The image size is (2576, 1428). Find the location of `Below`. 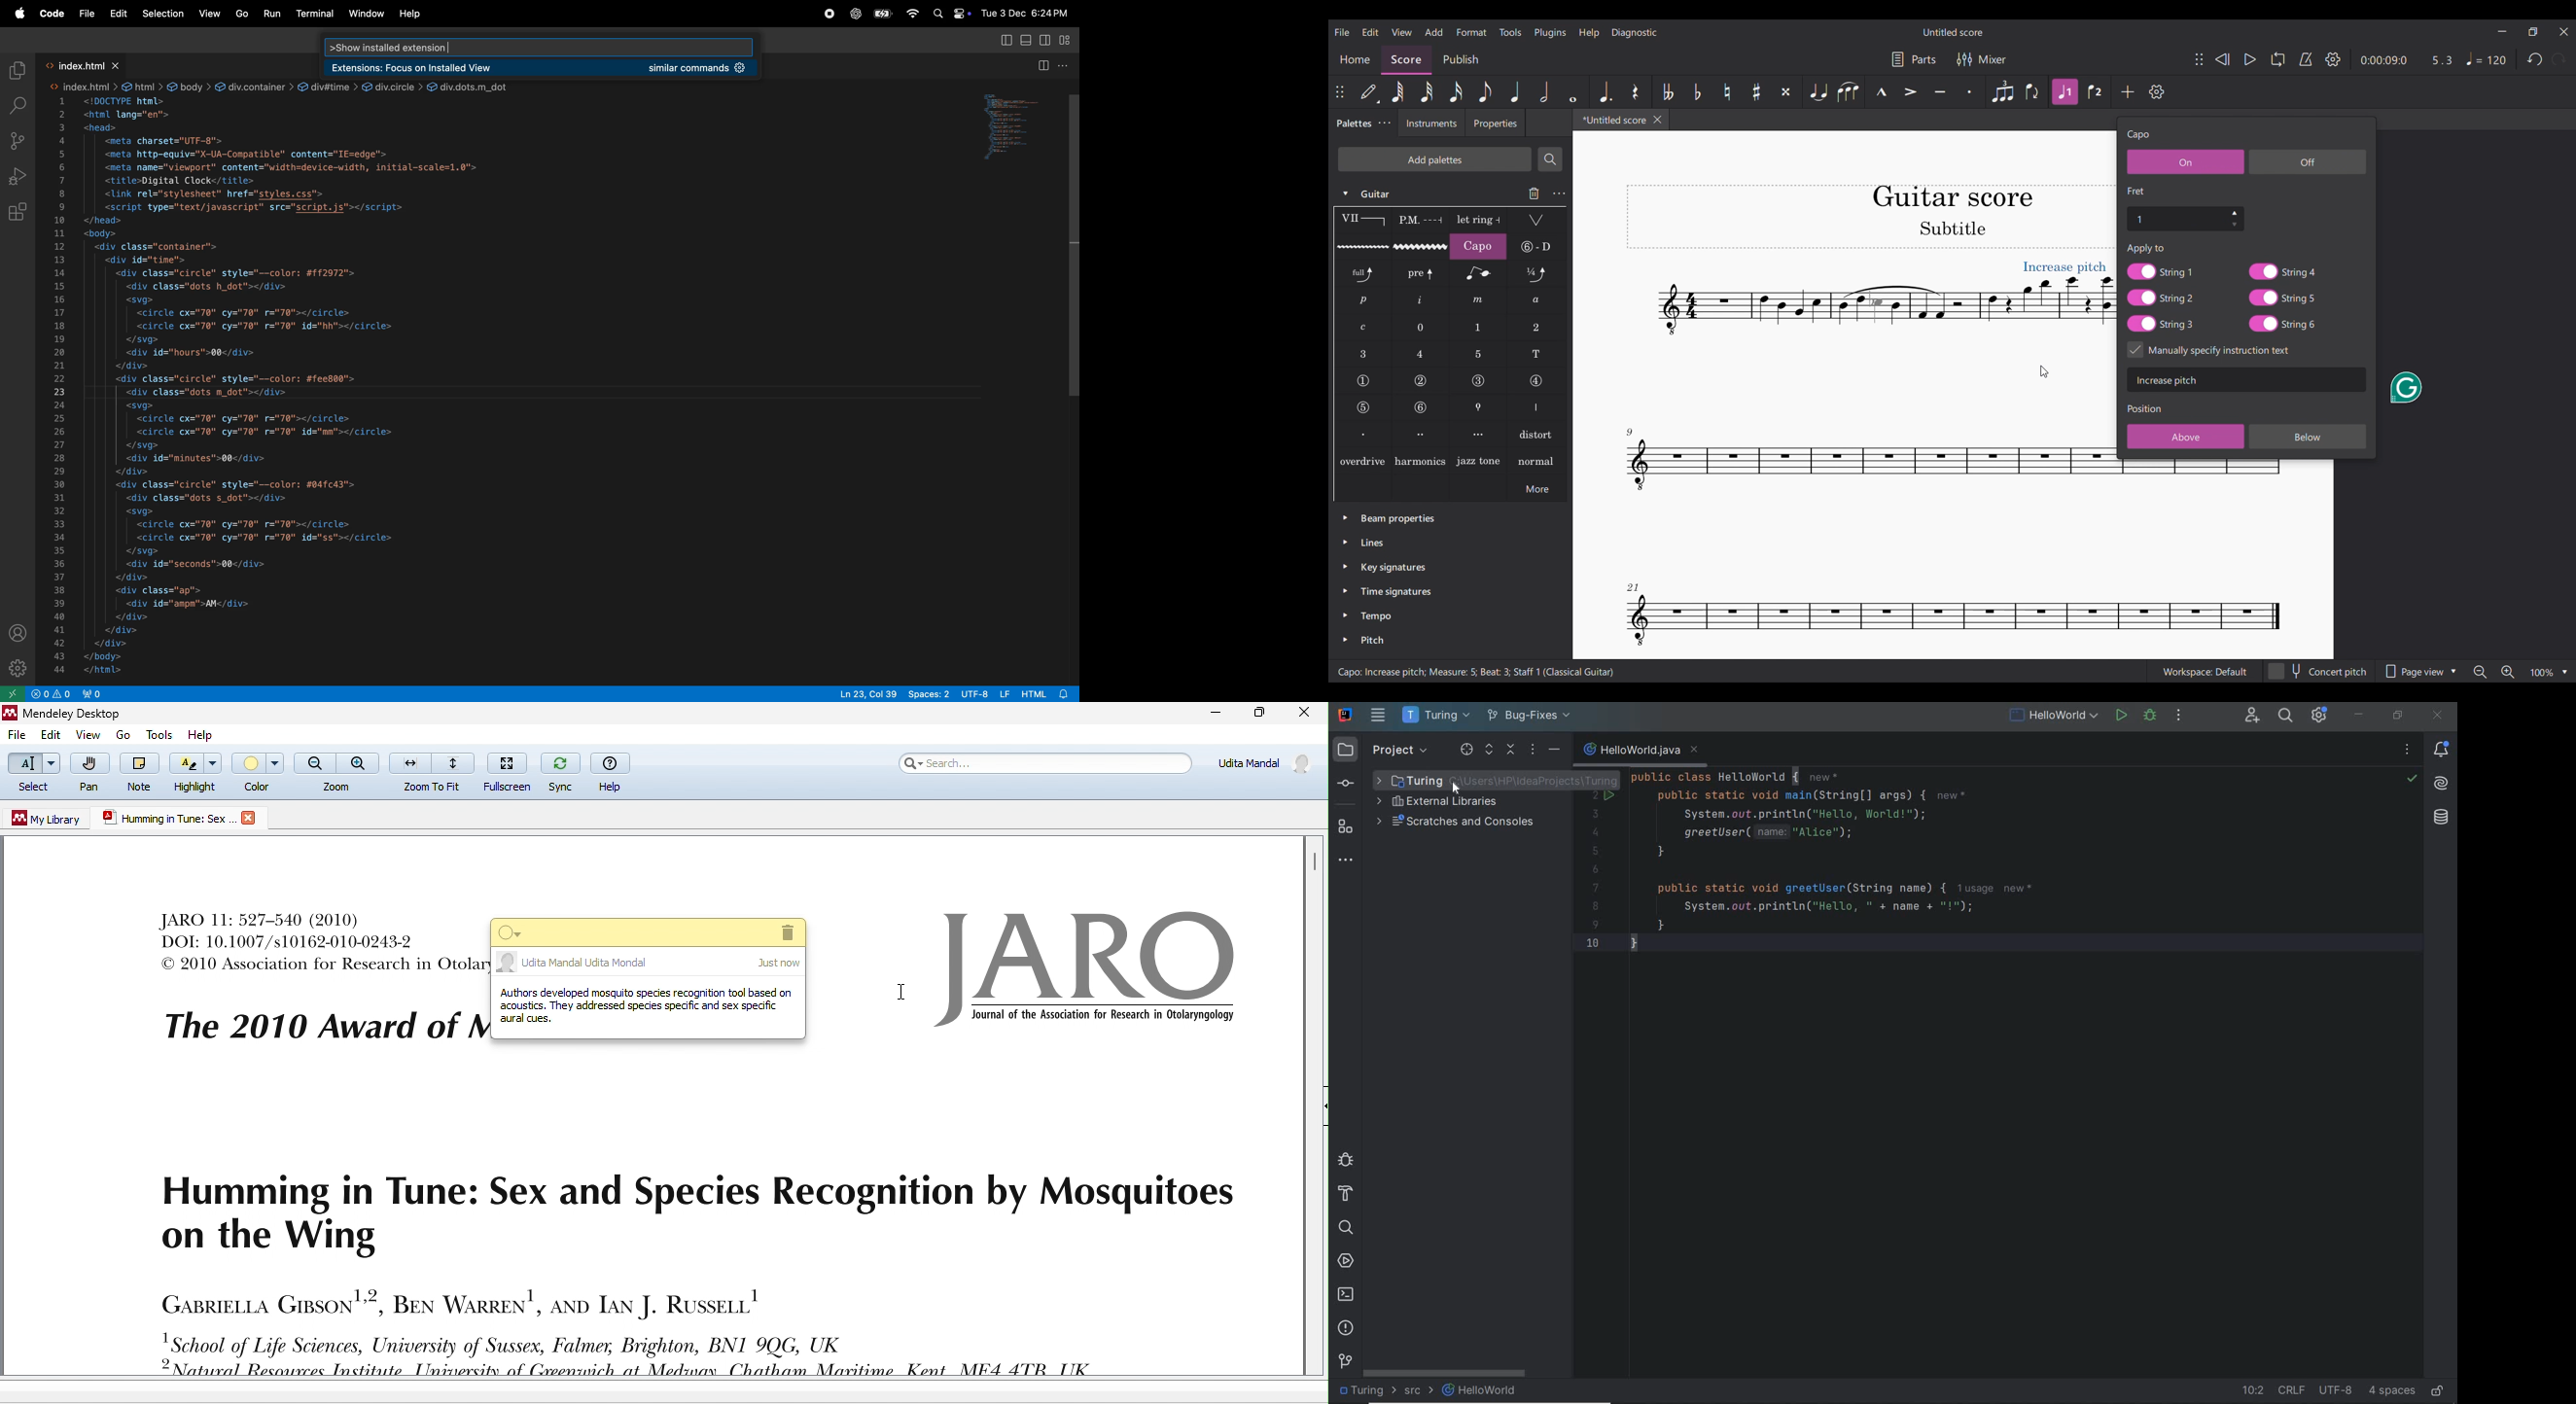

Below is located at coordinates (2309, 439).